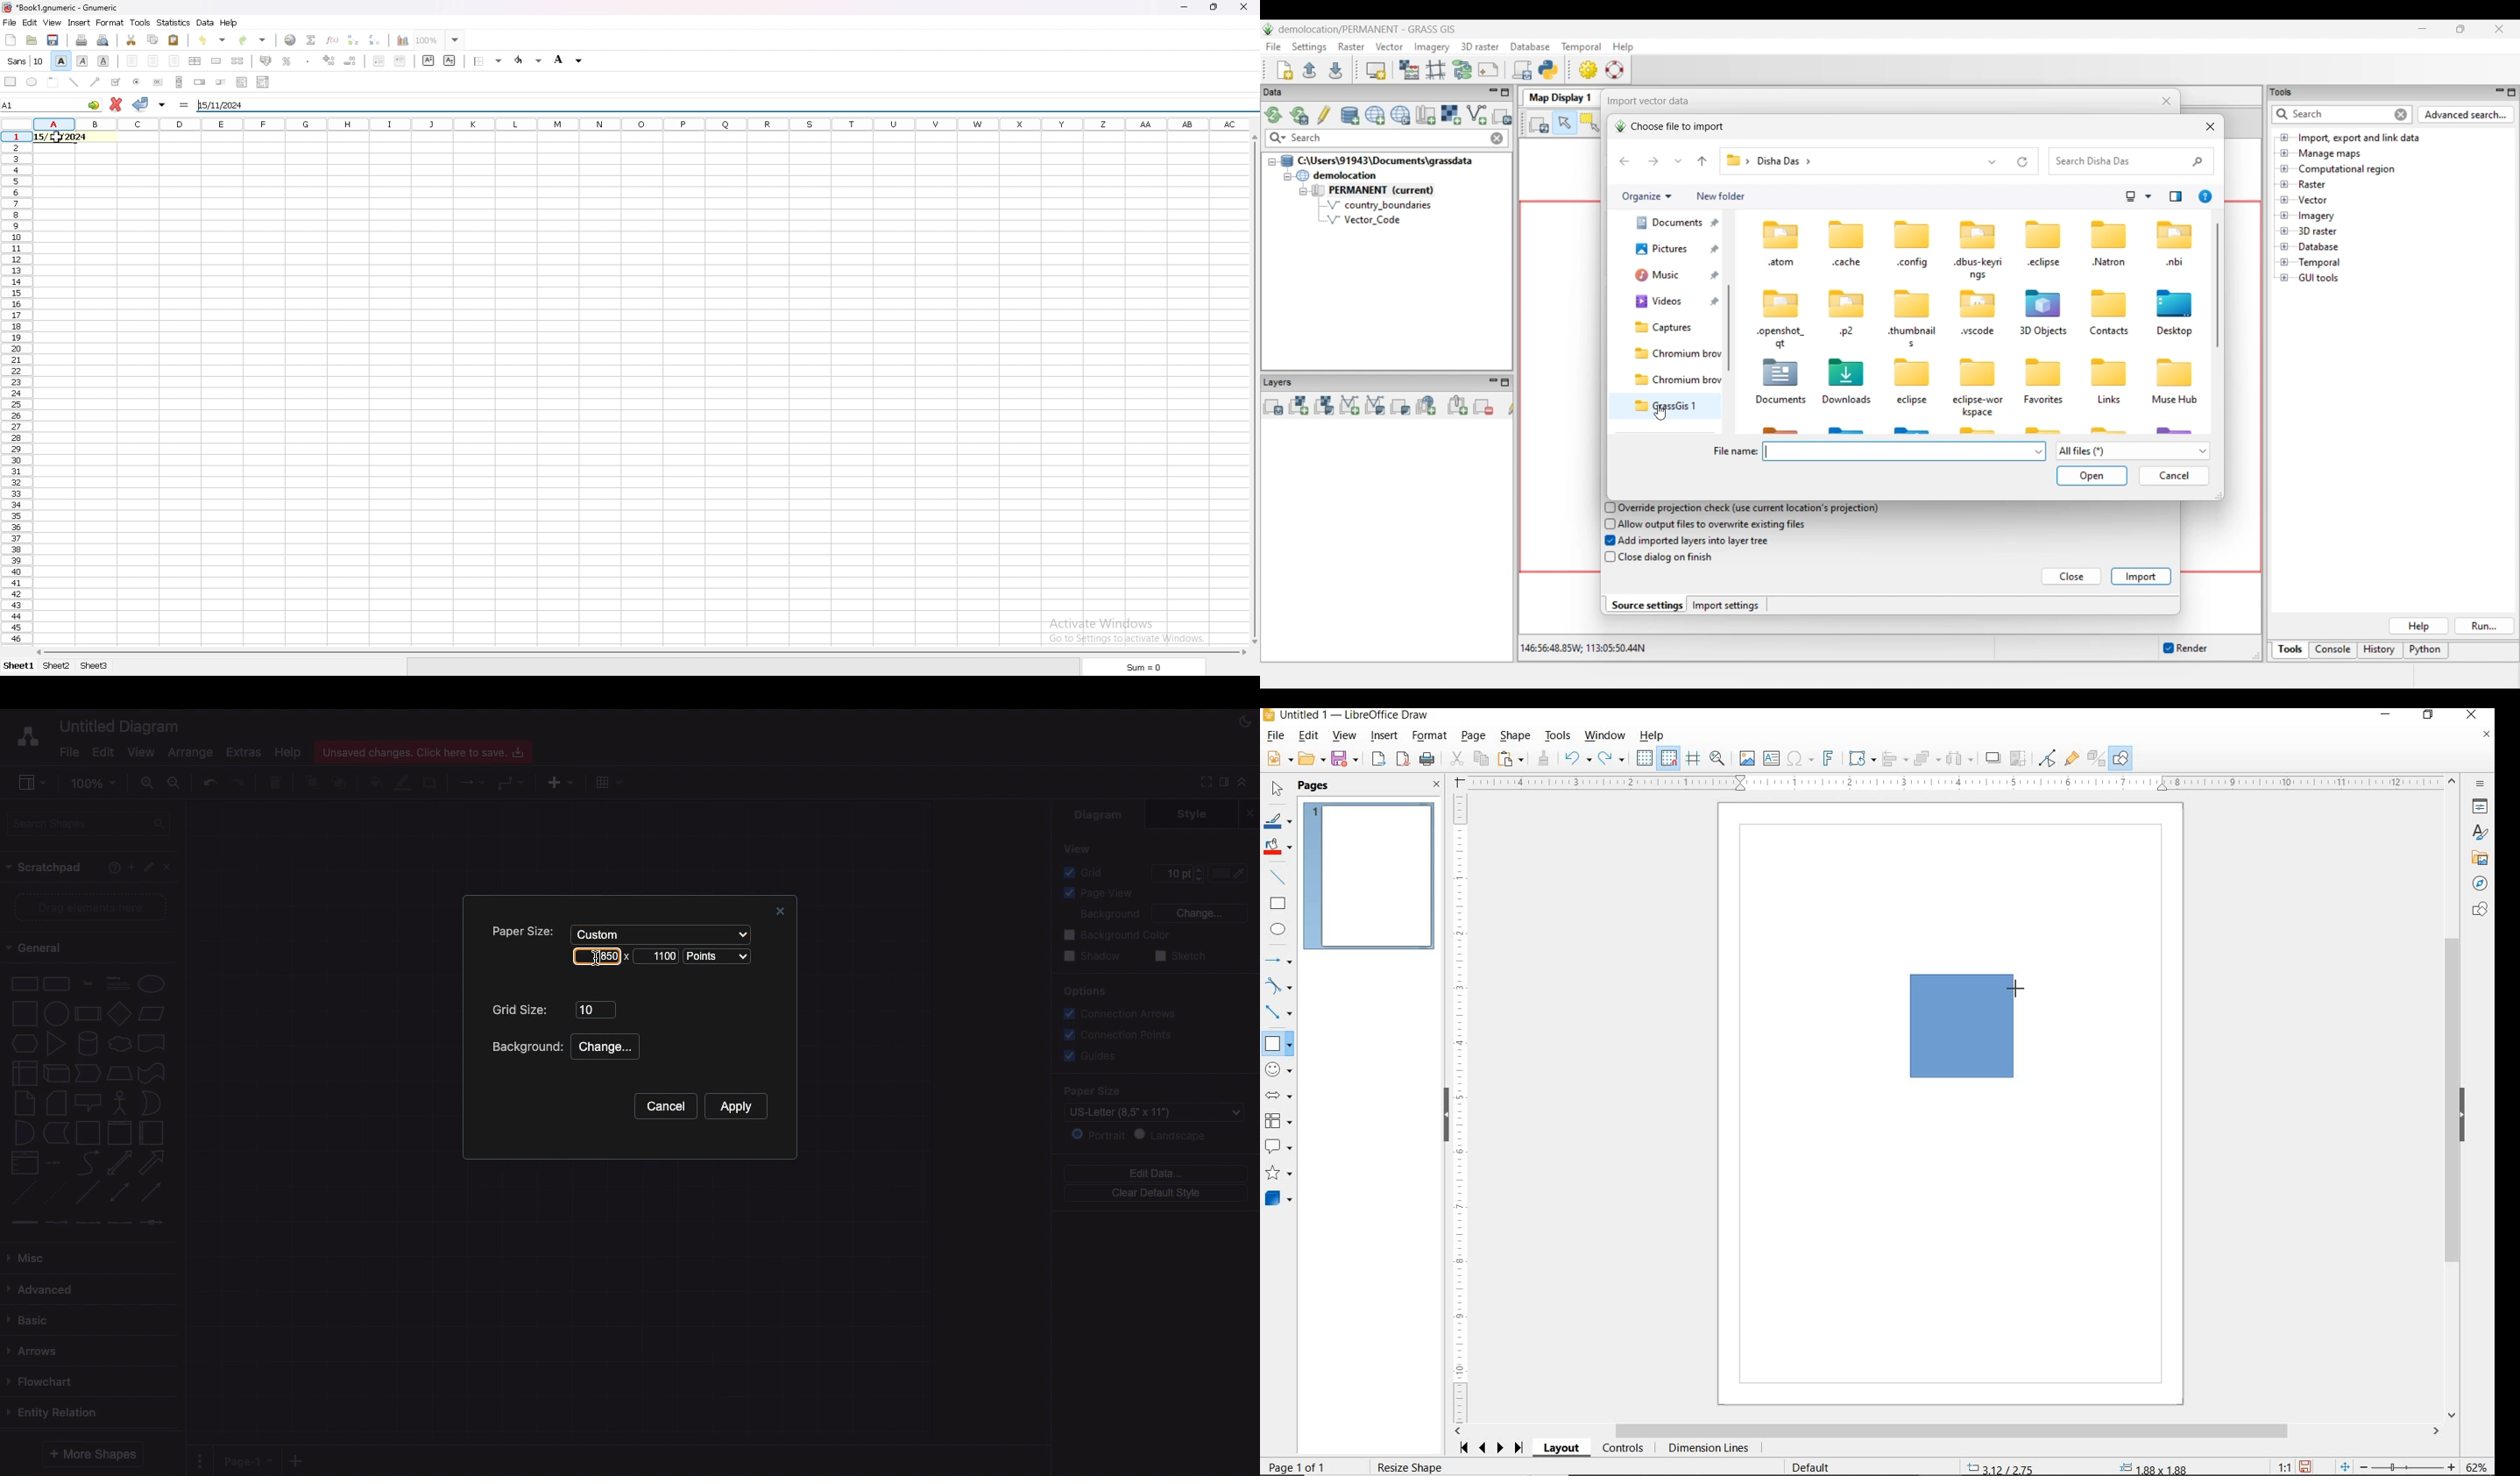 The image size is (2520, 1484). I want to click on superscript, so click(428, 60).